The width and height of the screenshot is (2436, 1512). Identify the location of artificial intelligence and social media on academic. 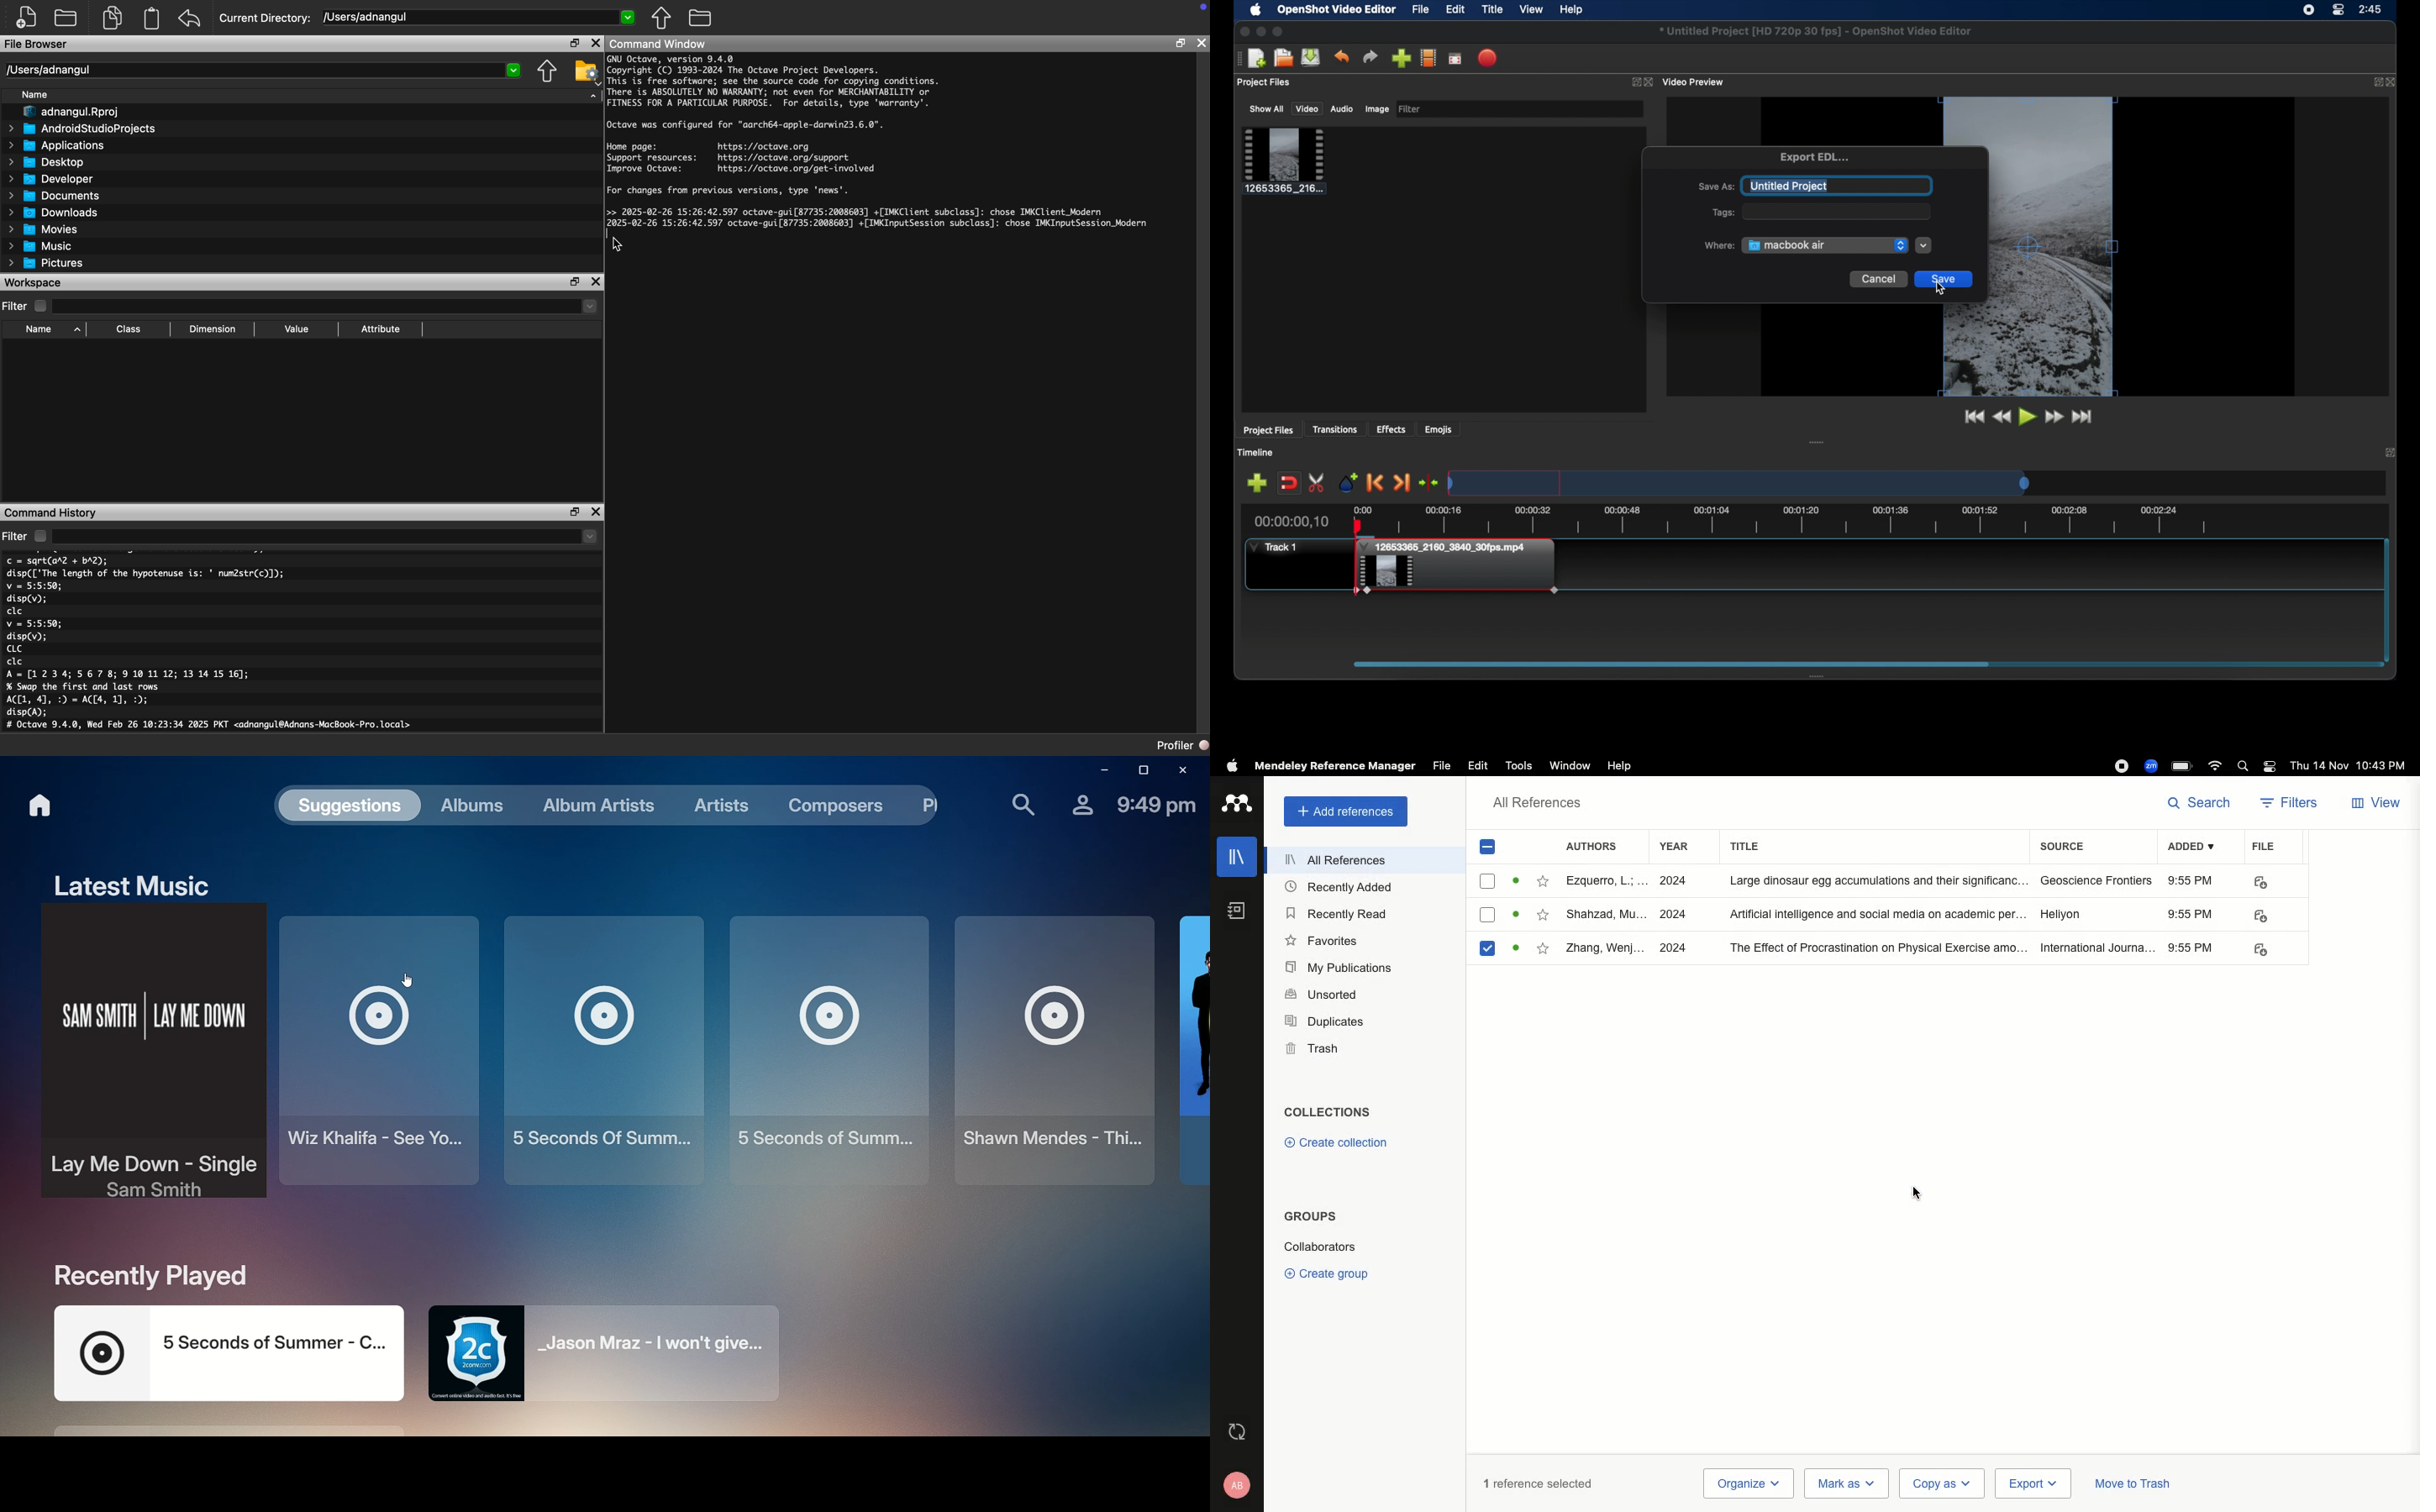
(1877, 912).